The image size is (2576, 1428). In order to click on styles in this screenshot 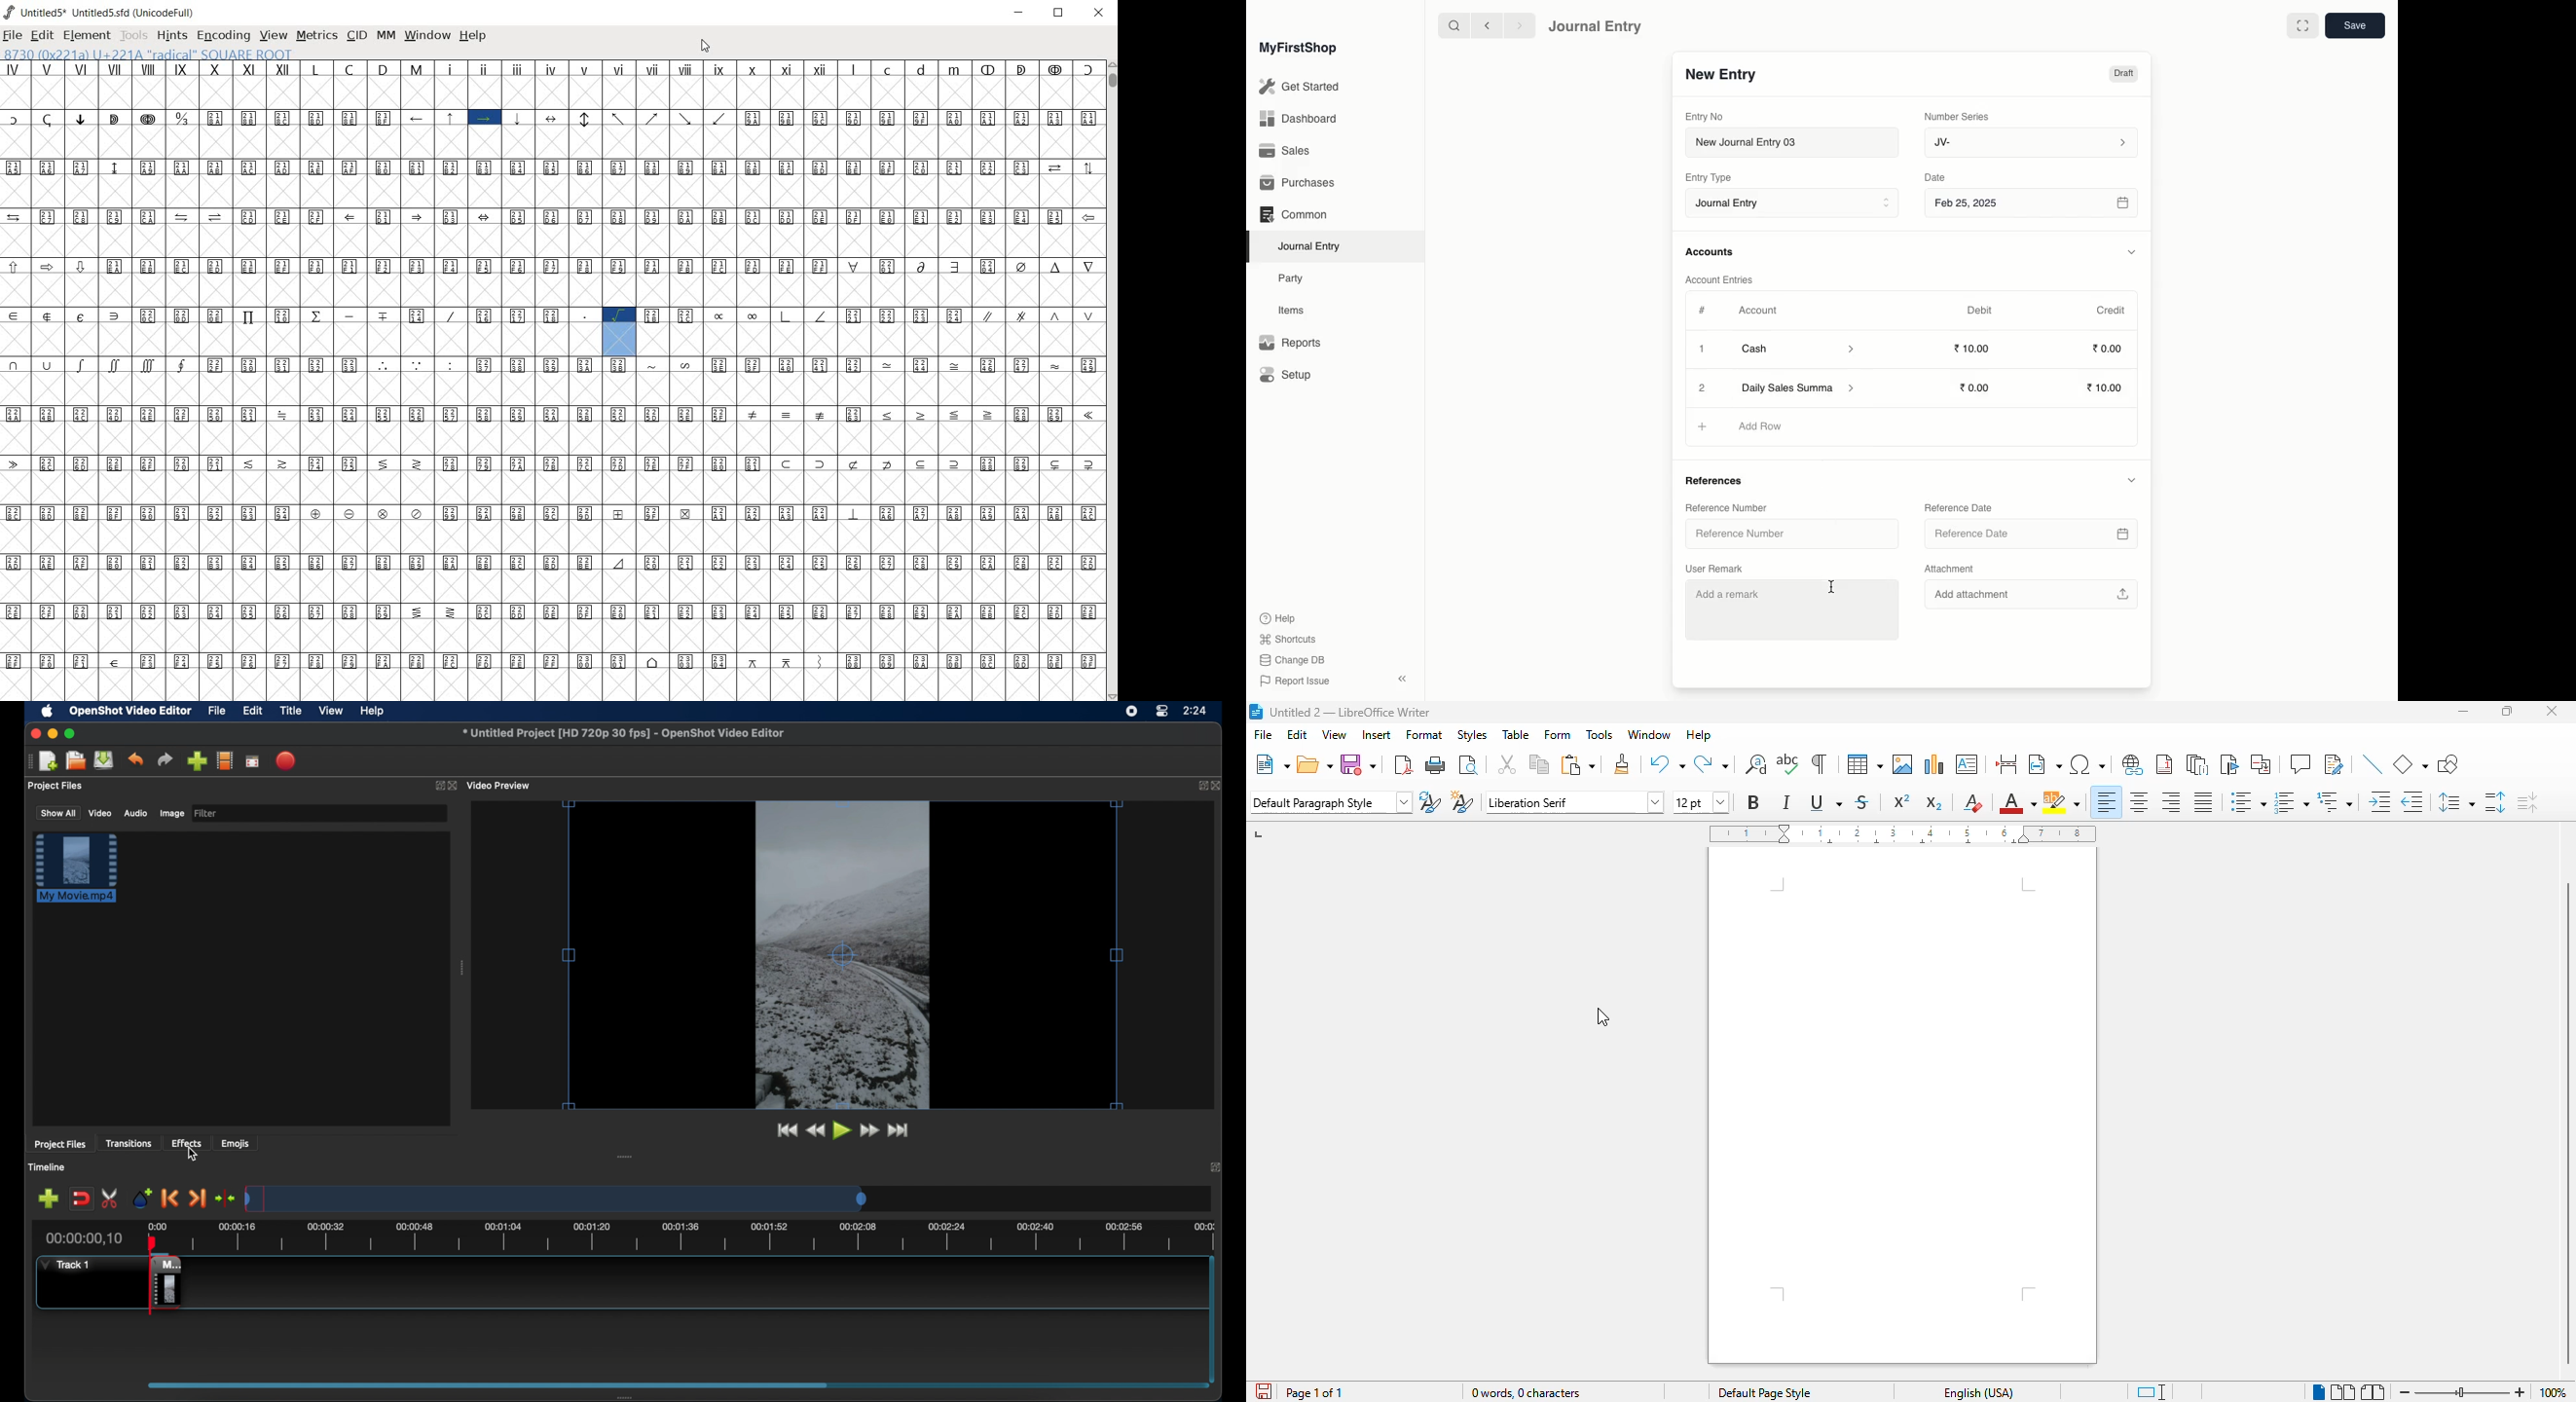, I will do `click(1472, 735)`.